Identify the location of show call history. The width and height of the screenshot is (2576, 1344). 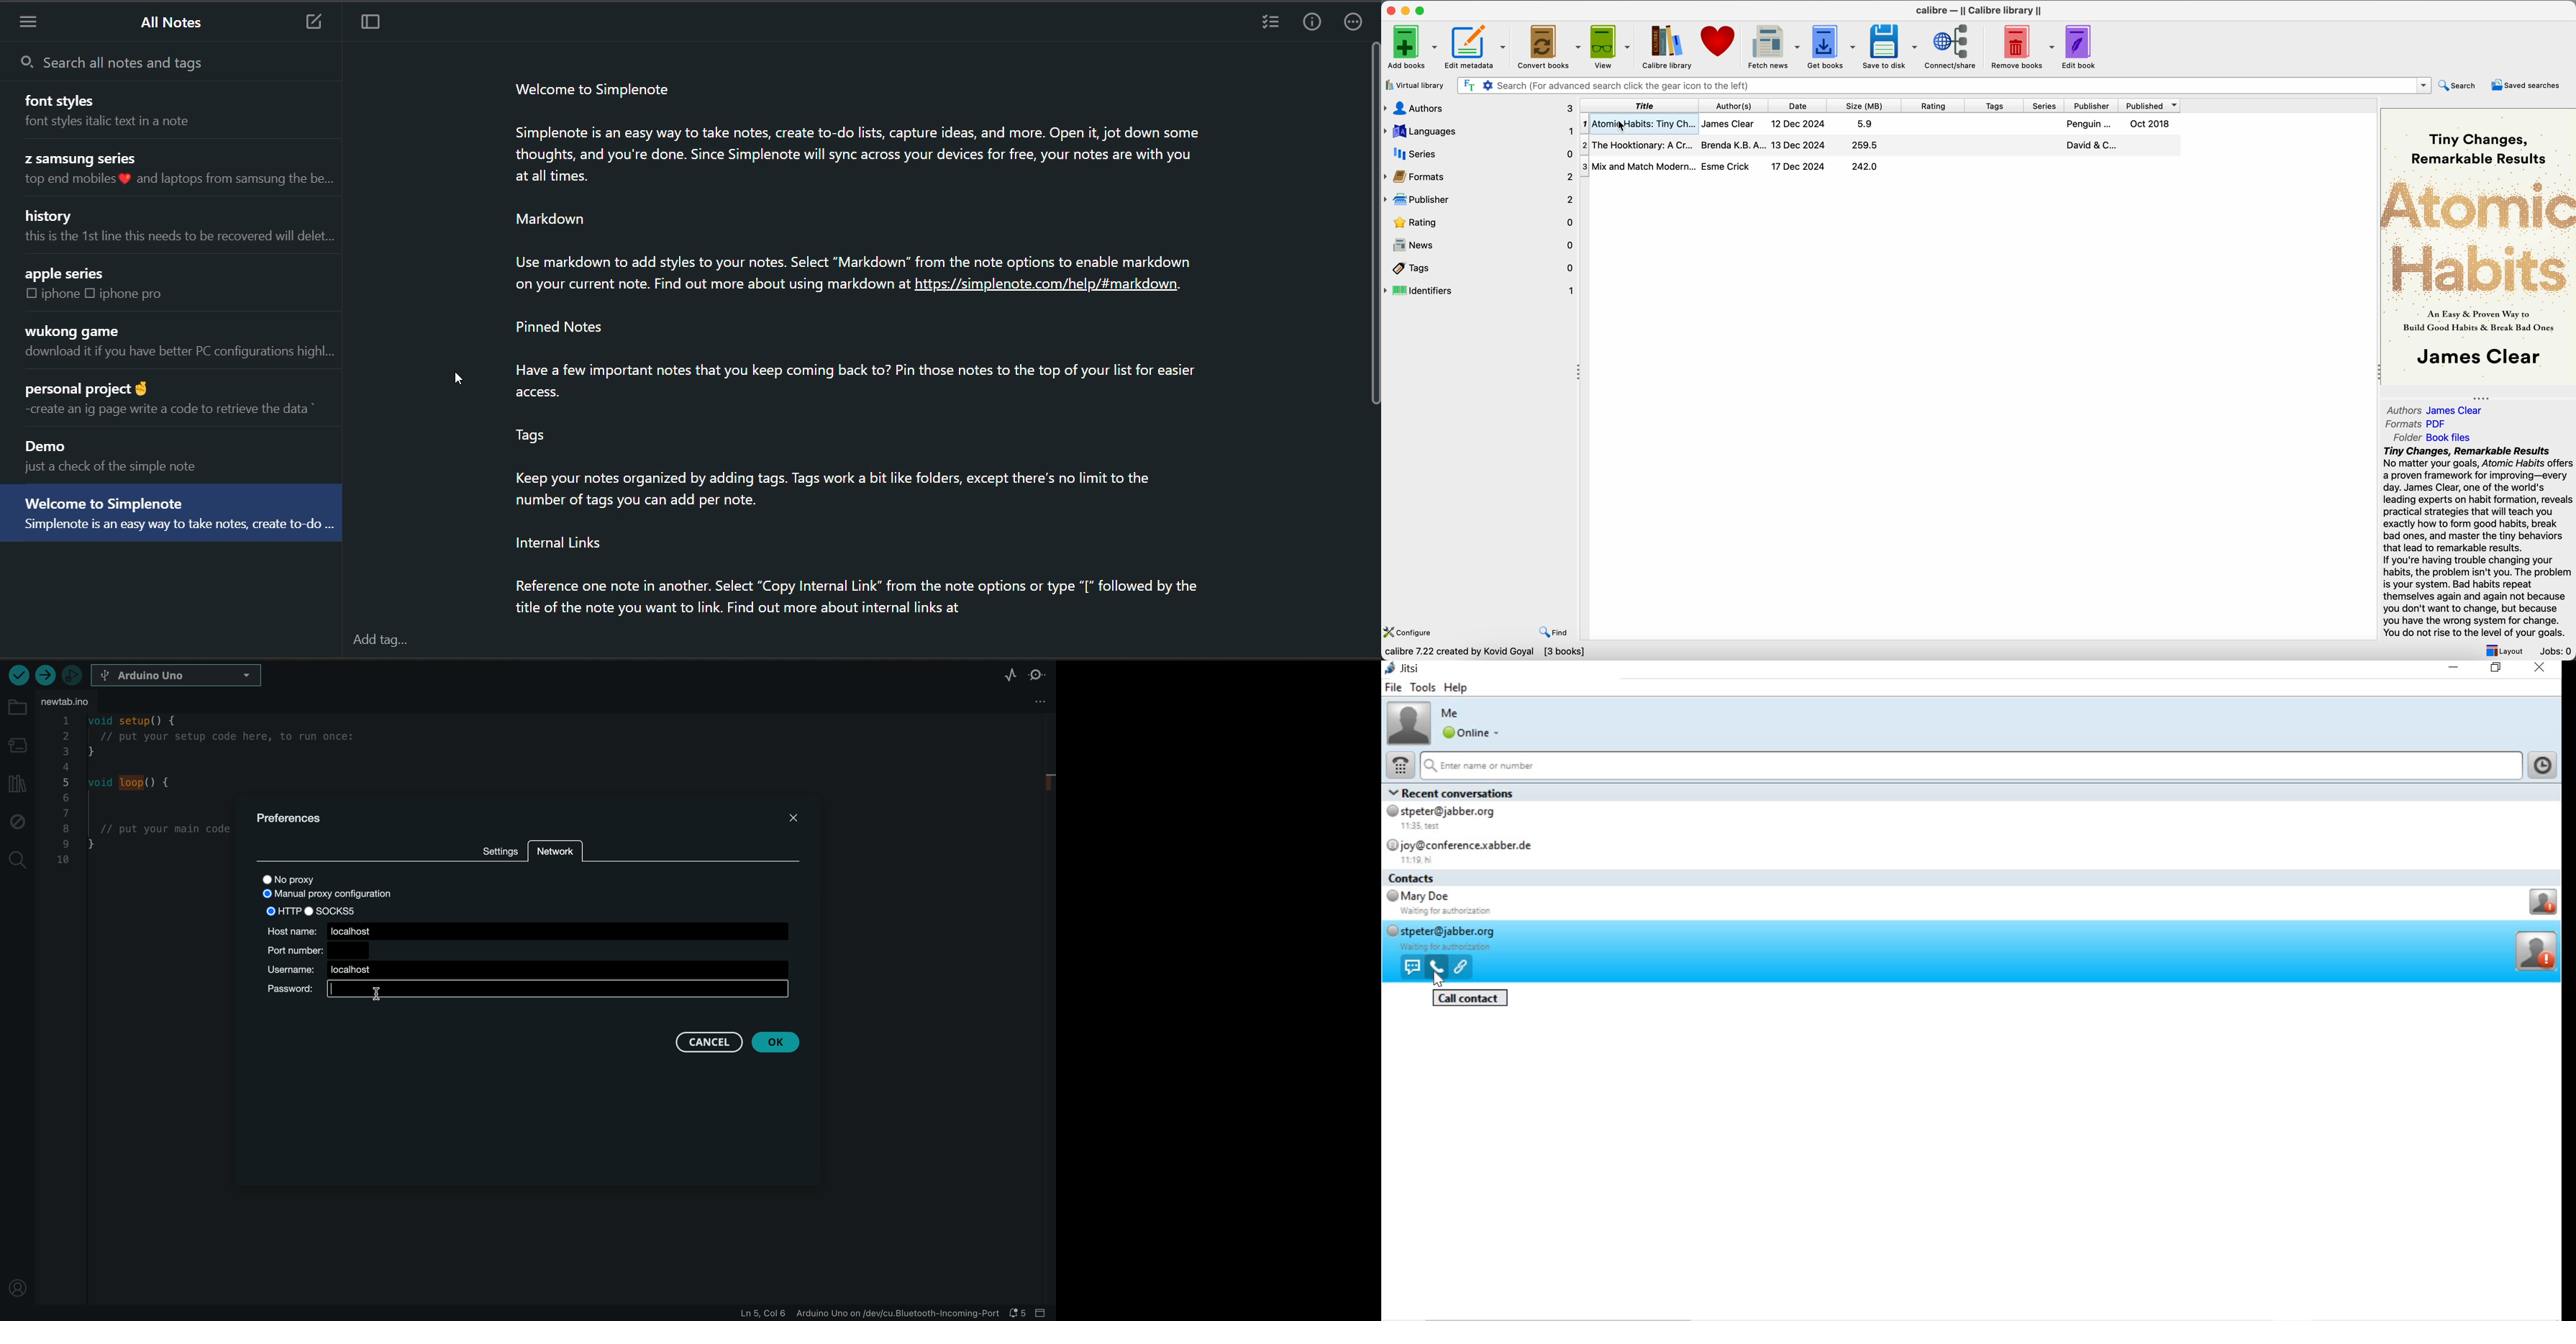
(2544, 764).